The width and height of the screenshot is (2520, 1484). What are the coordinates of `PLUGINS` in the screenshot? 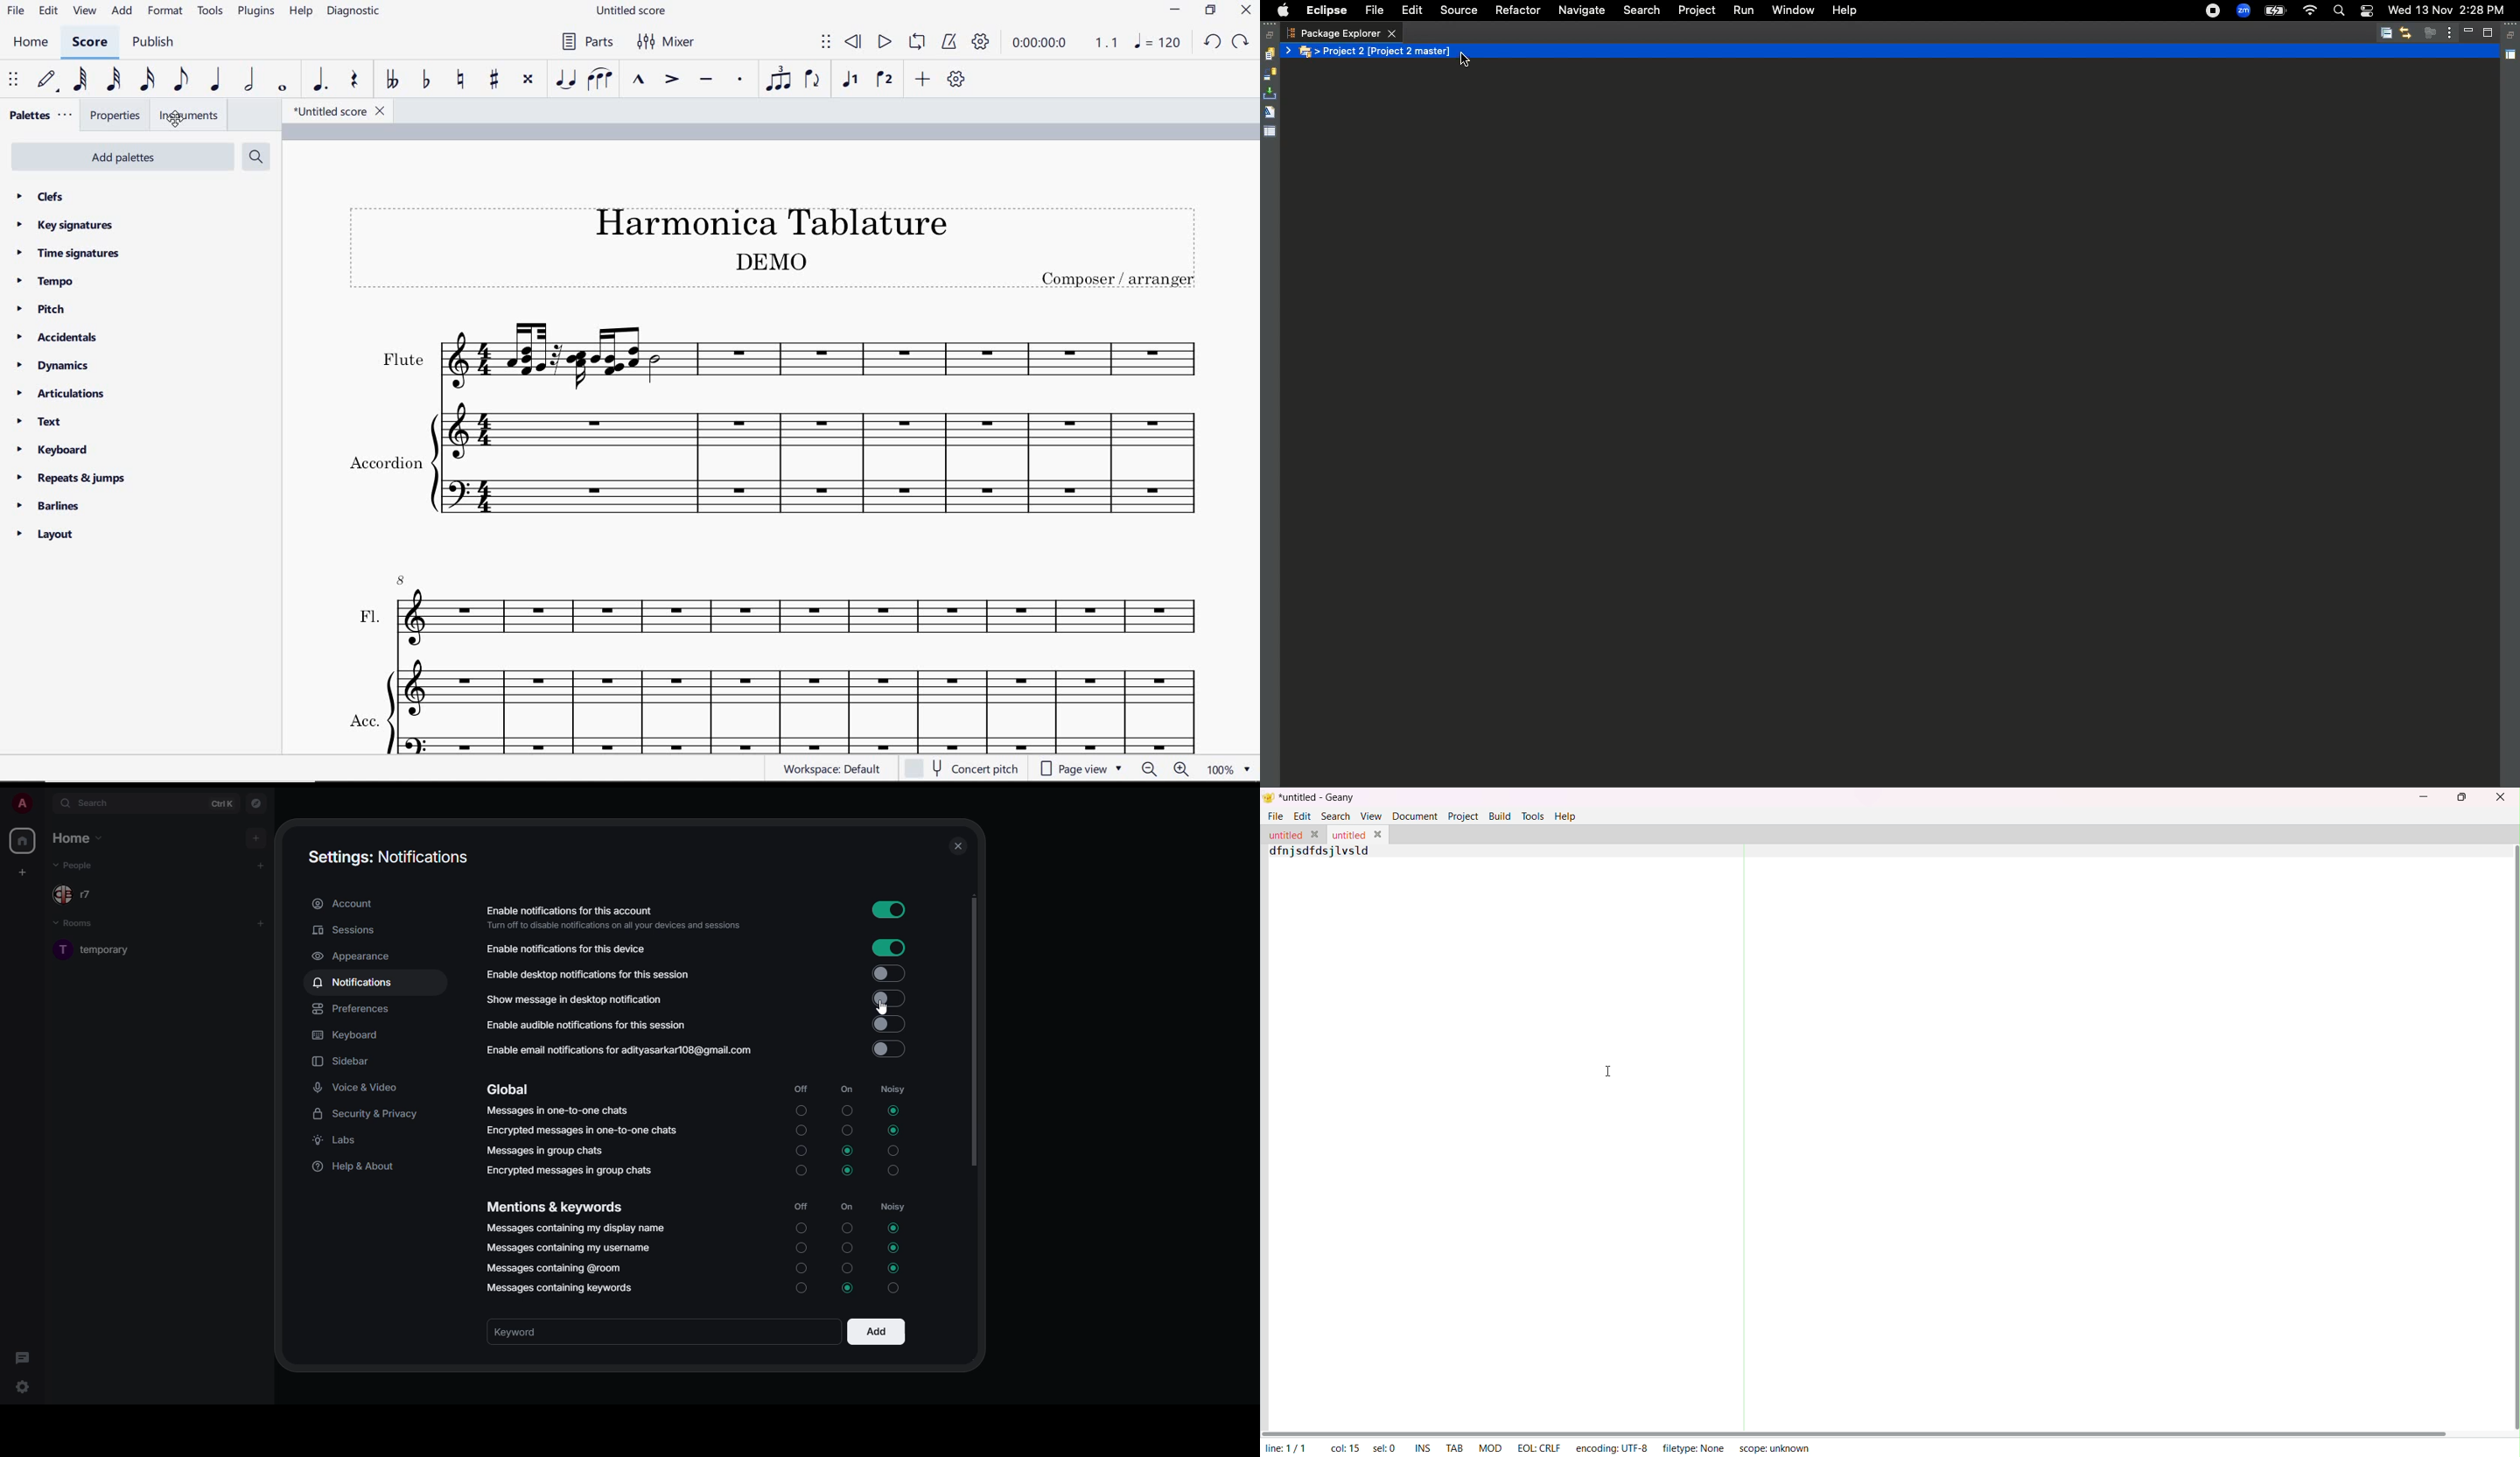 It's located at (258, 12).